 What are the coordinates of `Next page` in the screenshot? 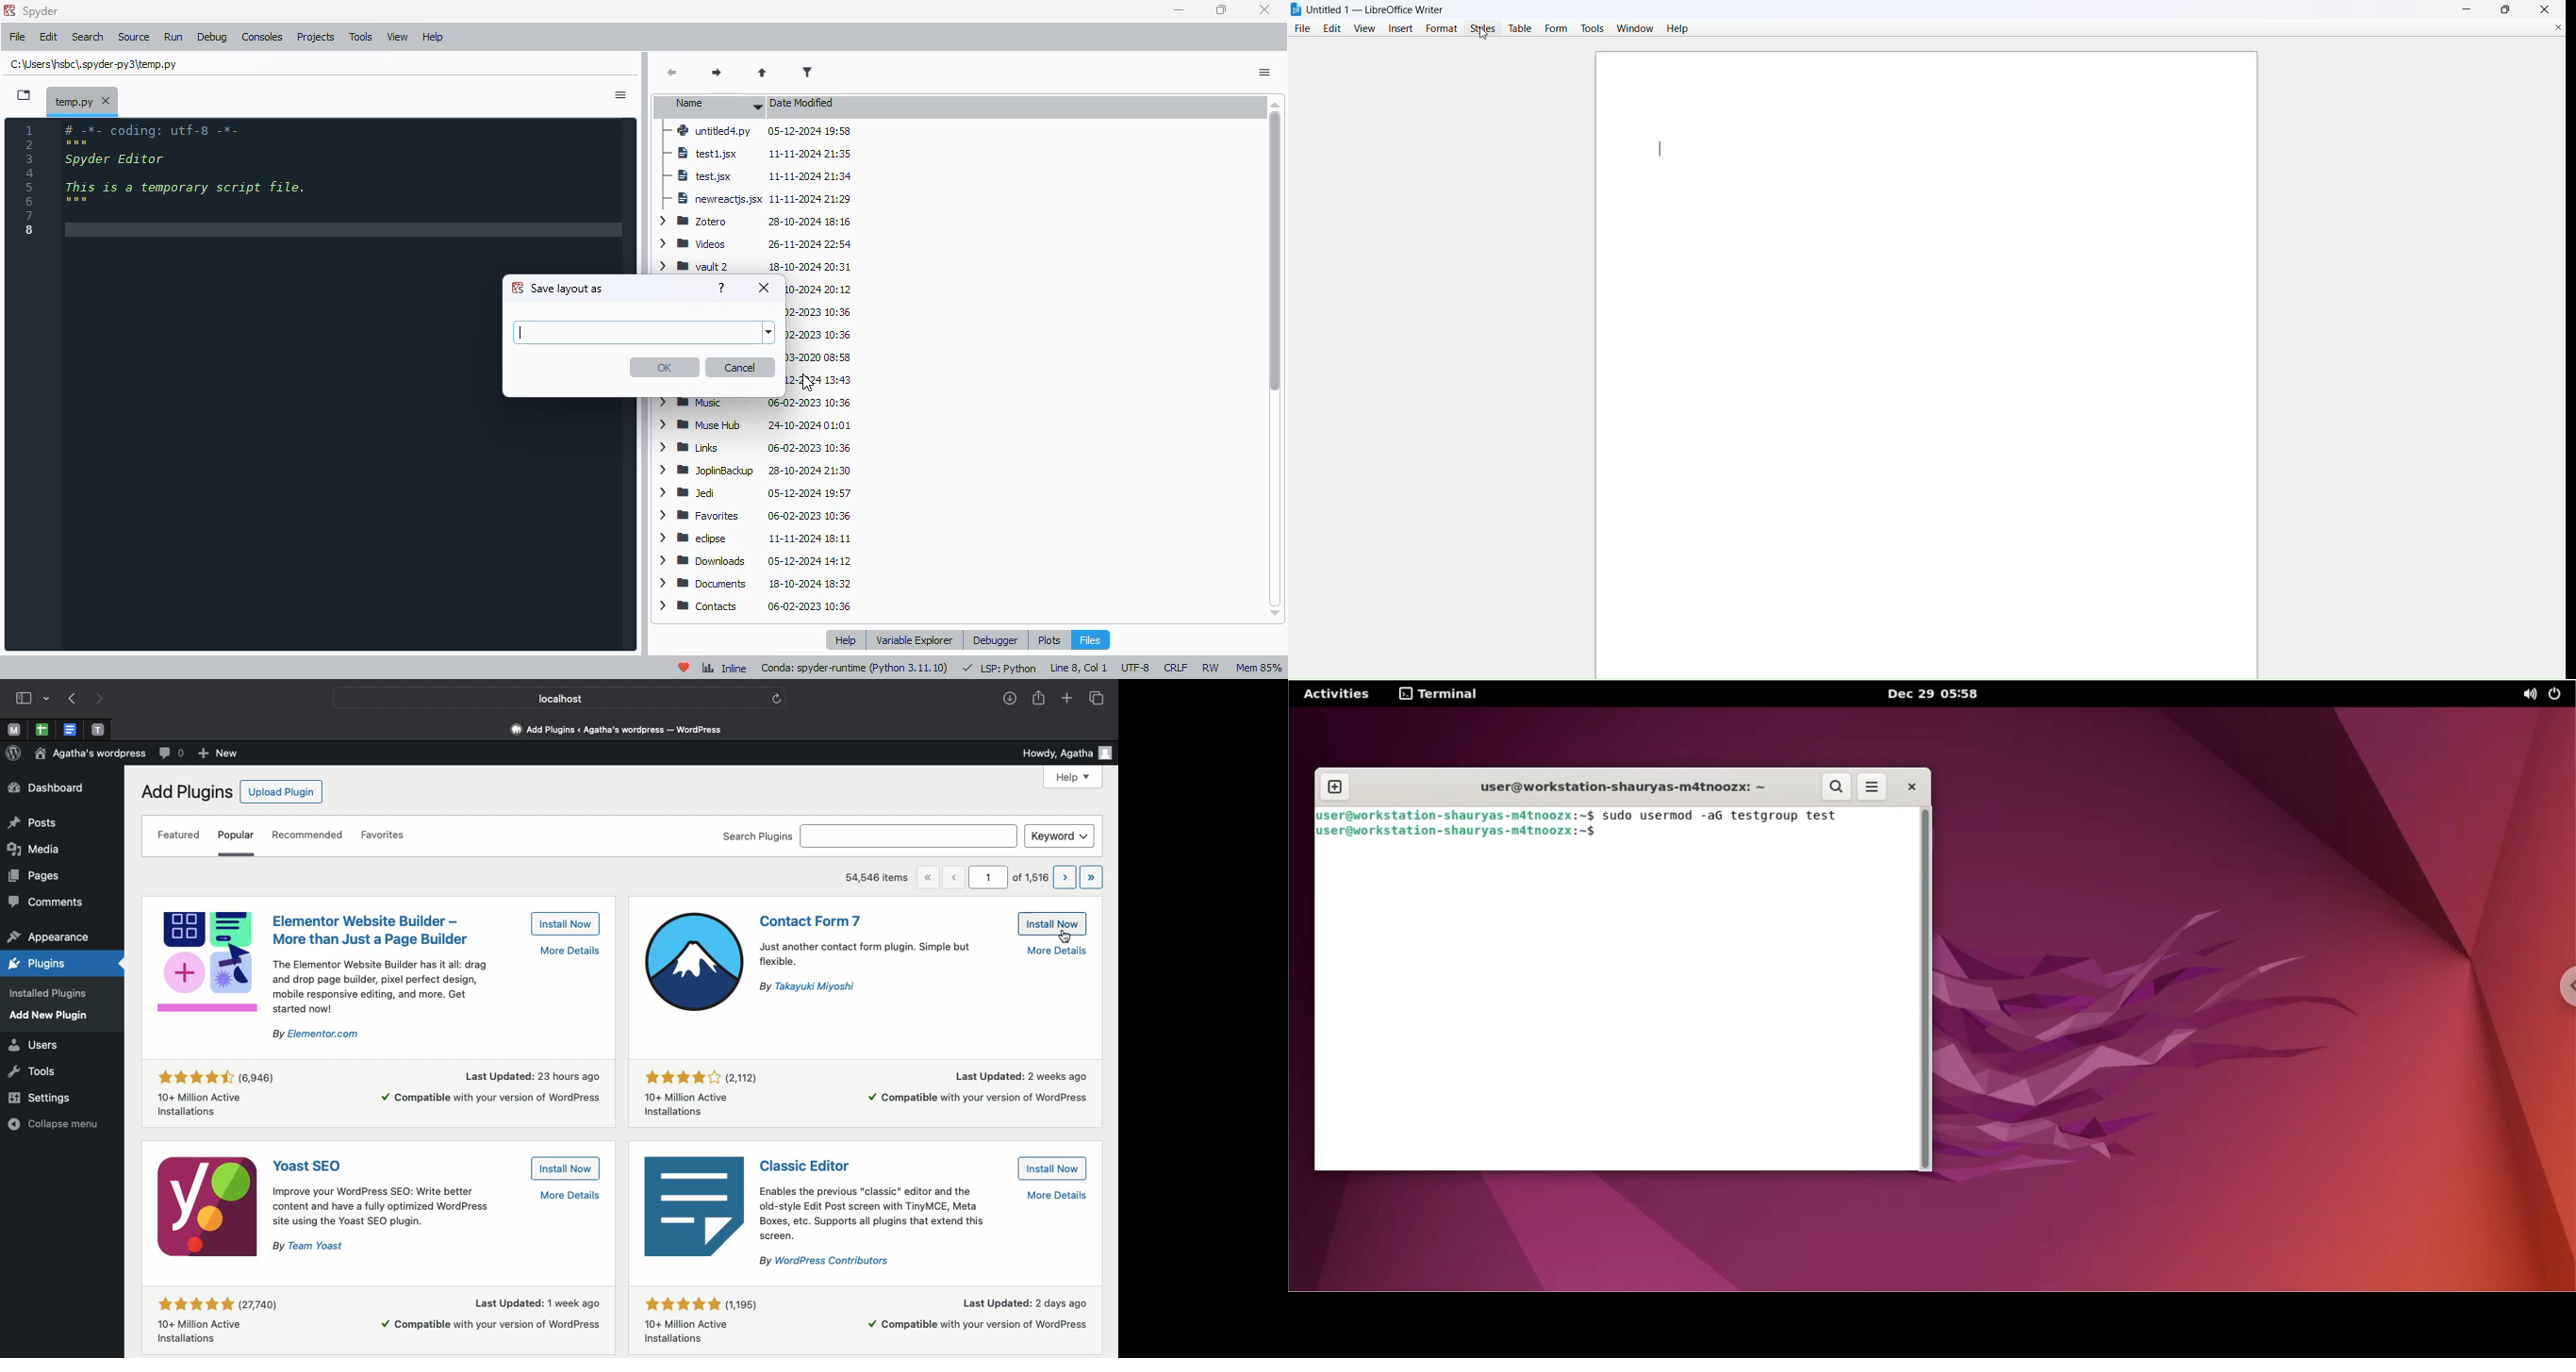 It's located at (1065, 877).